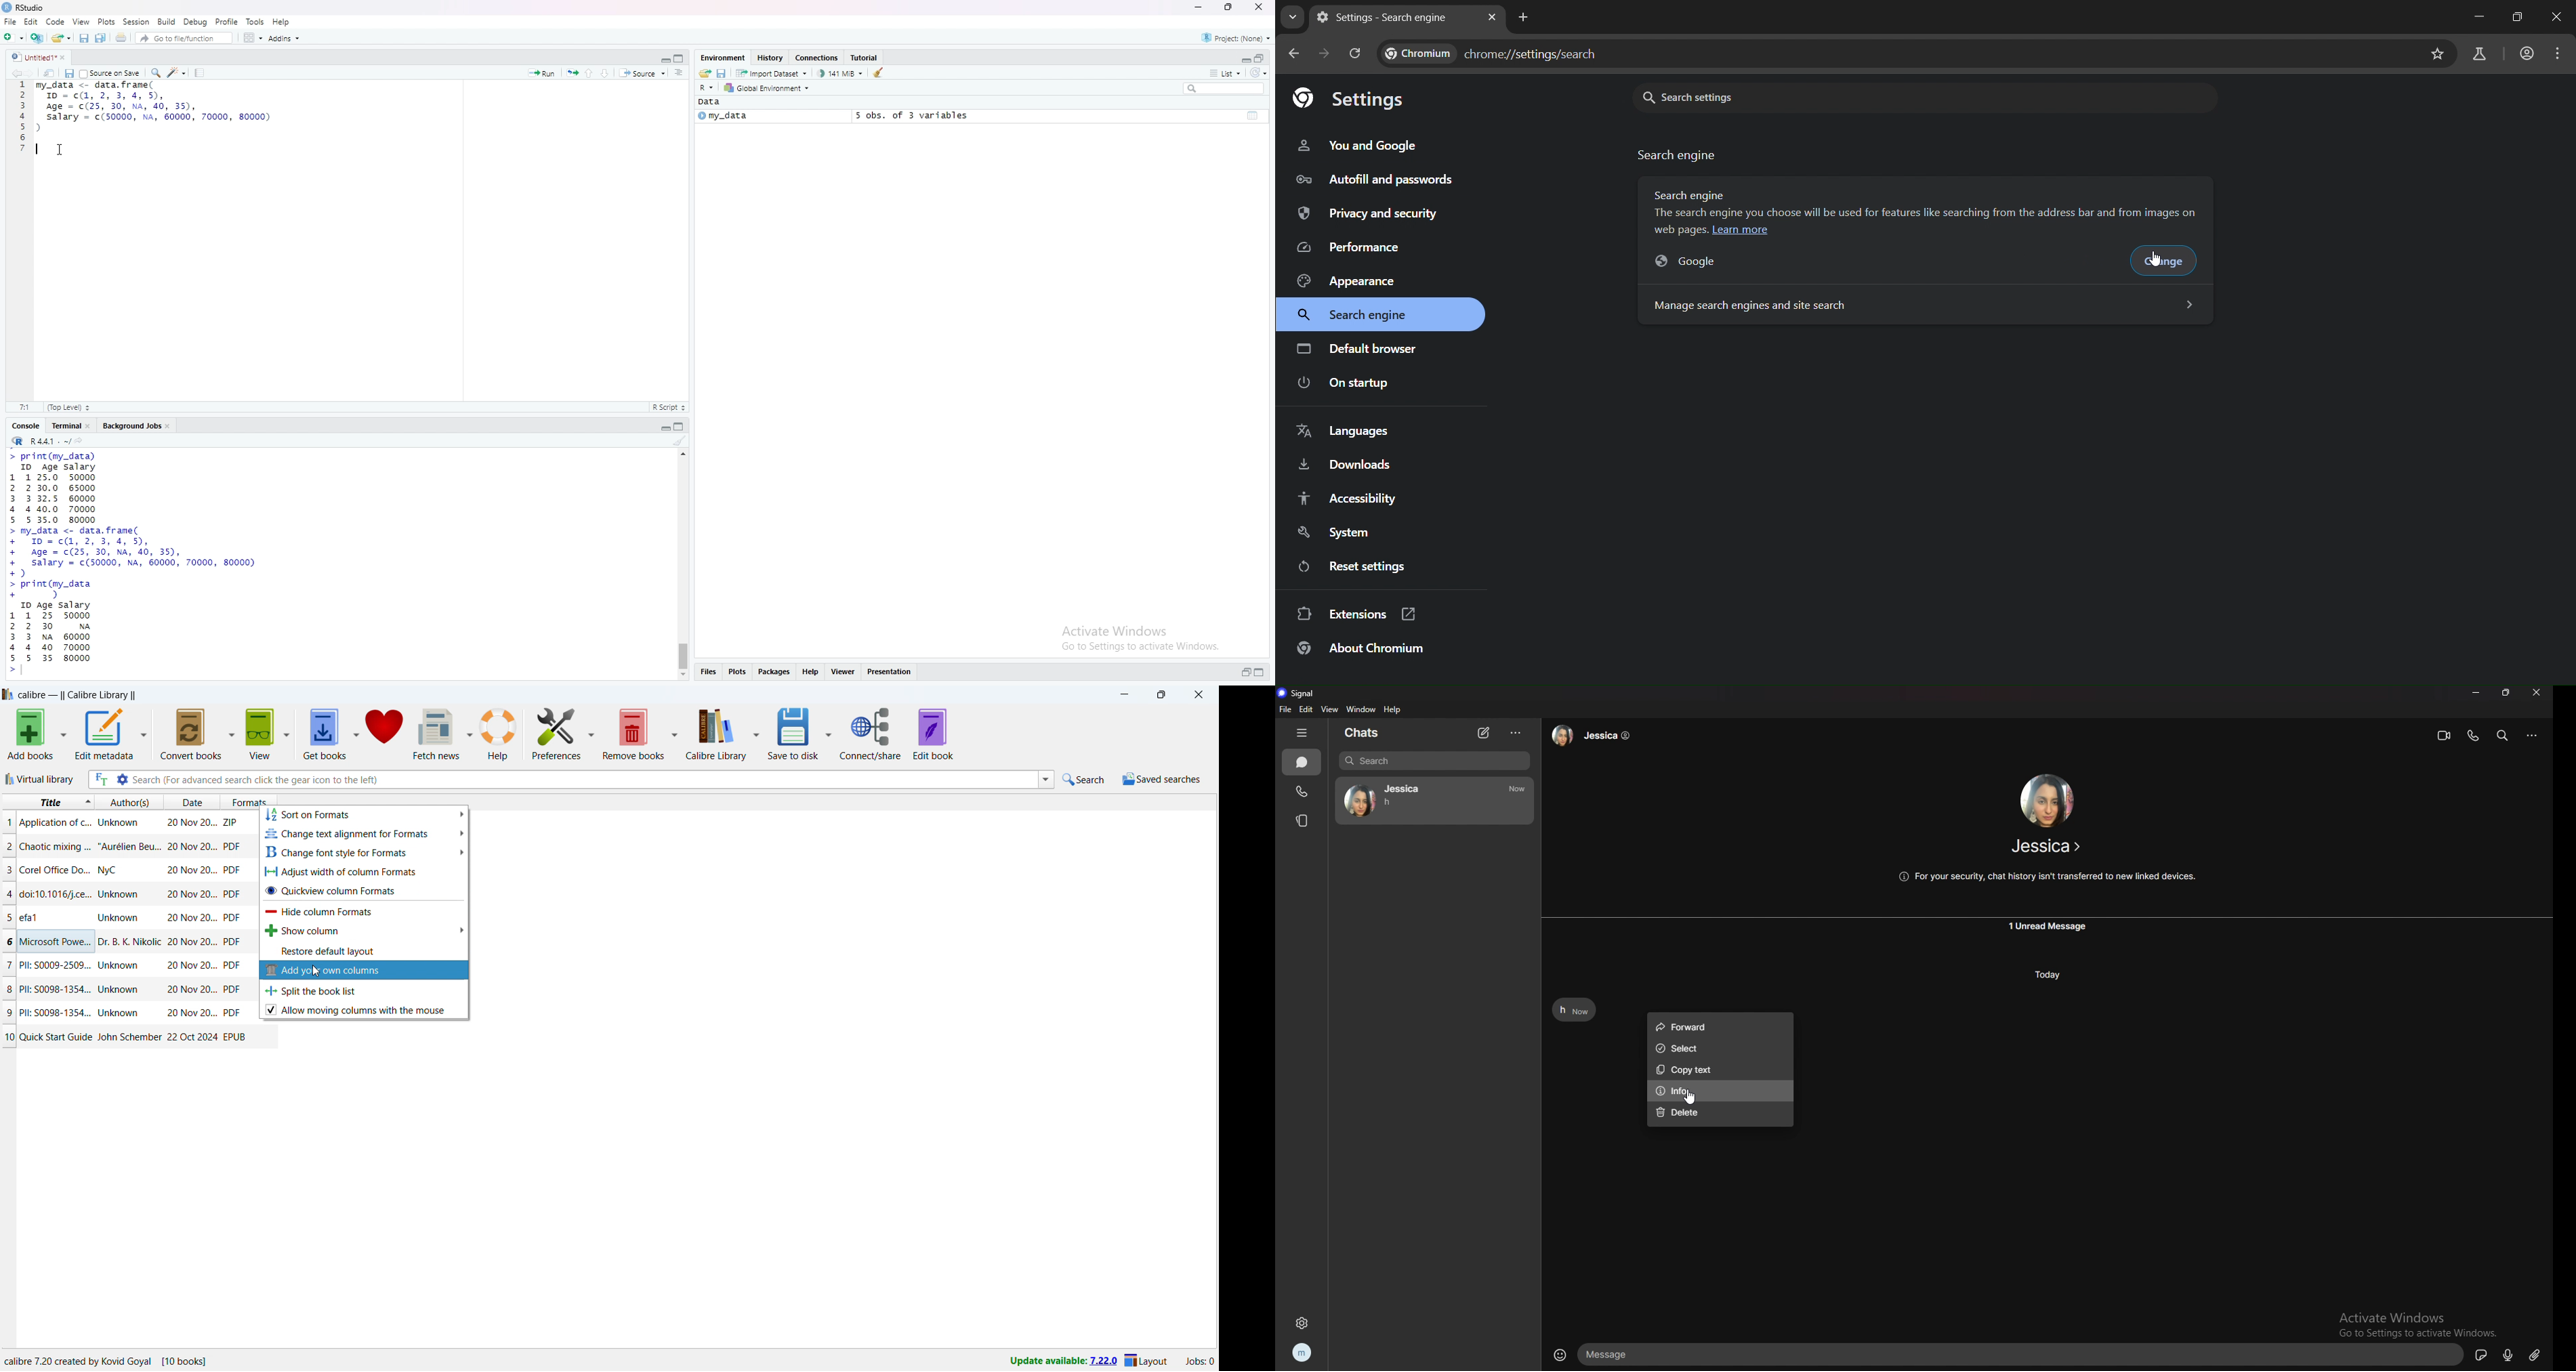 This screenshot has height=1372, width=2576. What do you see at coordinates (25, 673) in the screenshot?
I see `text pointer` at bounding box center [25, 673].